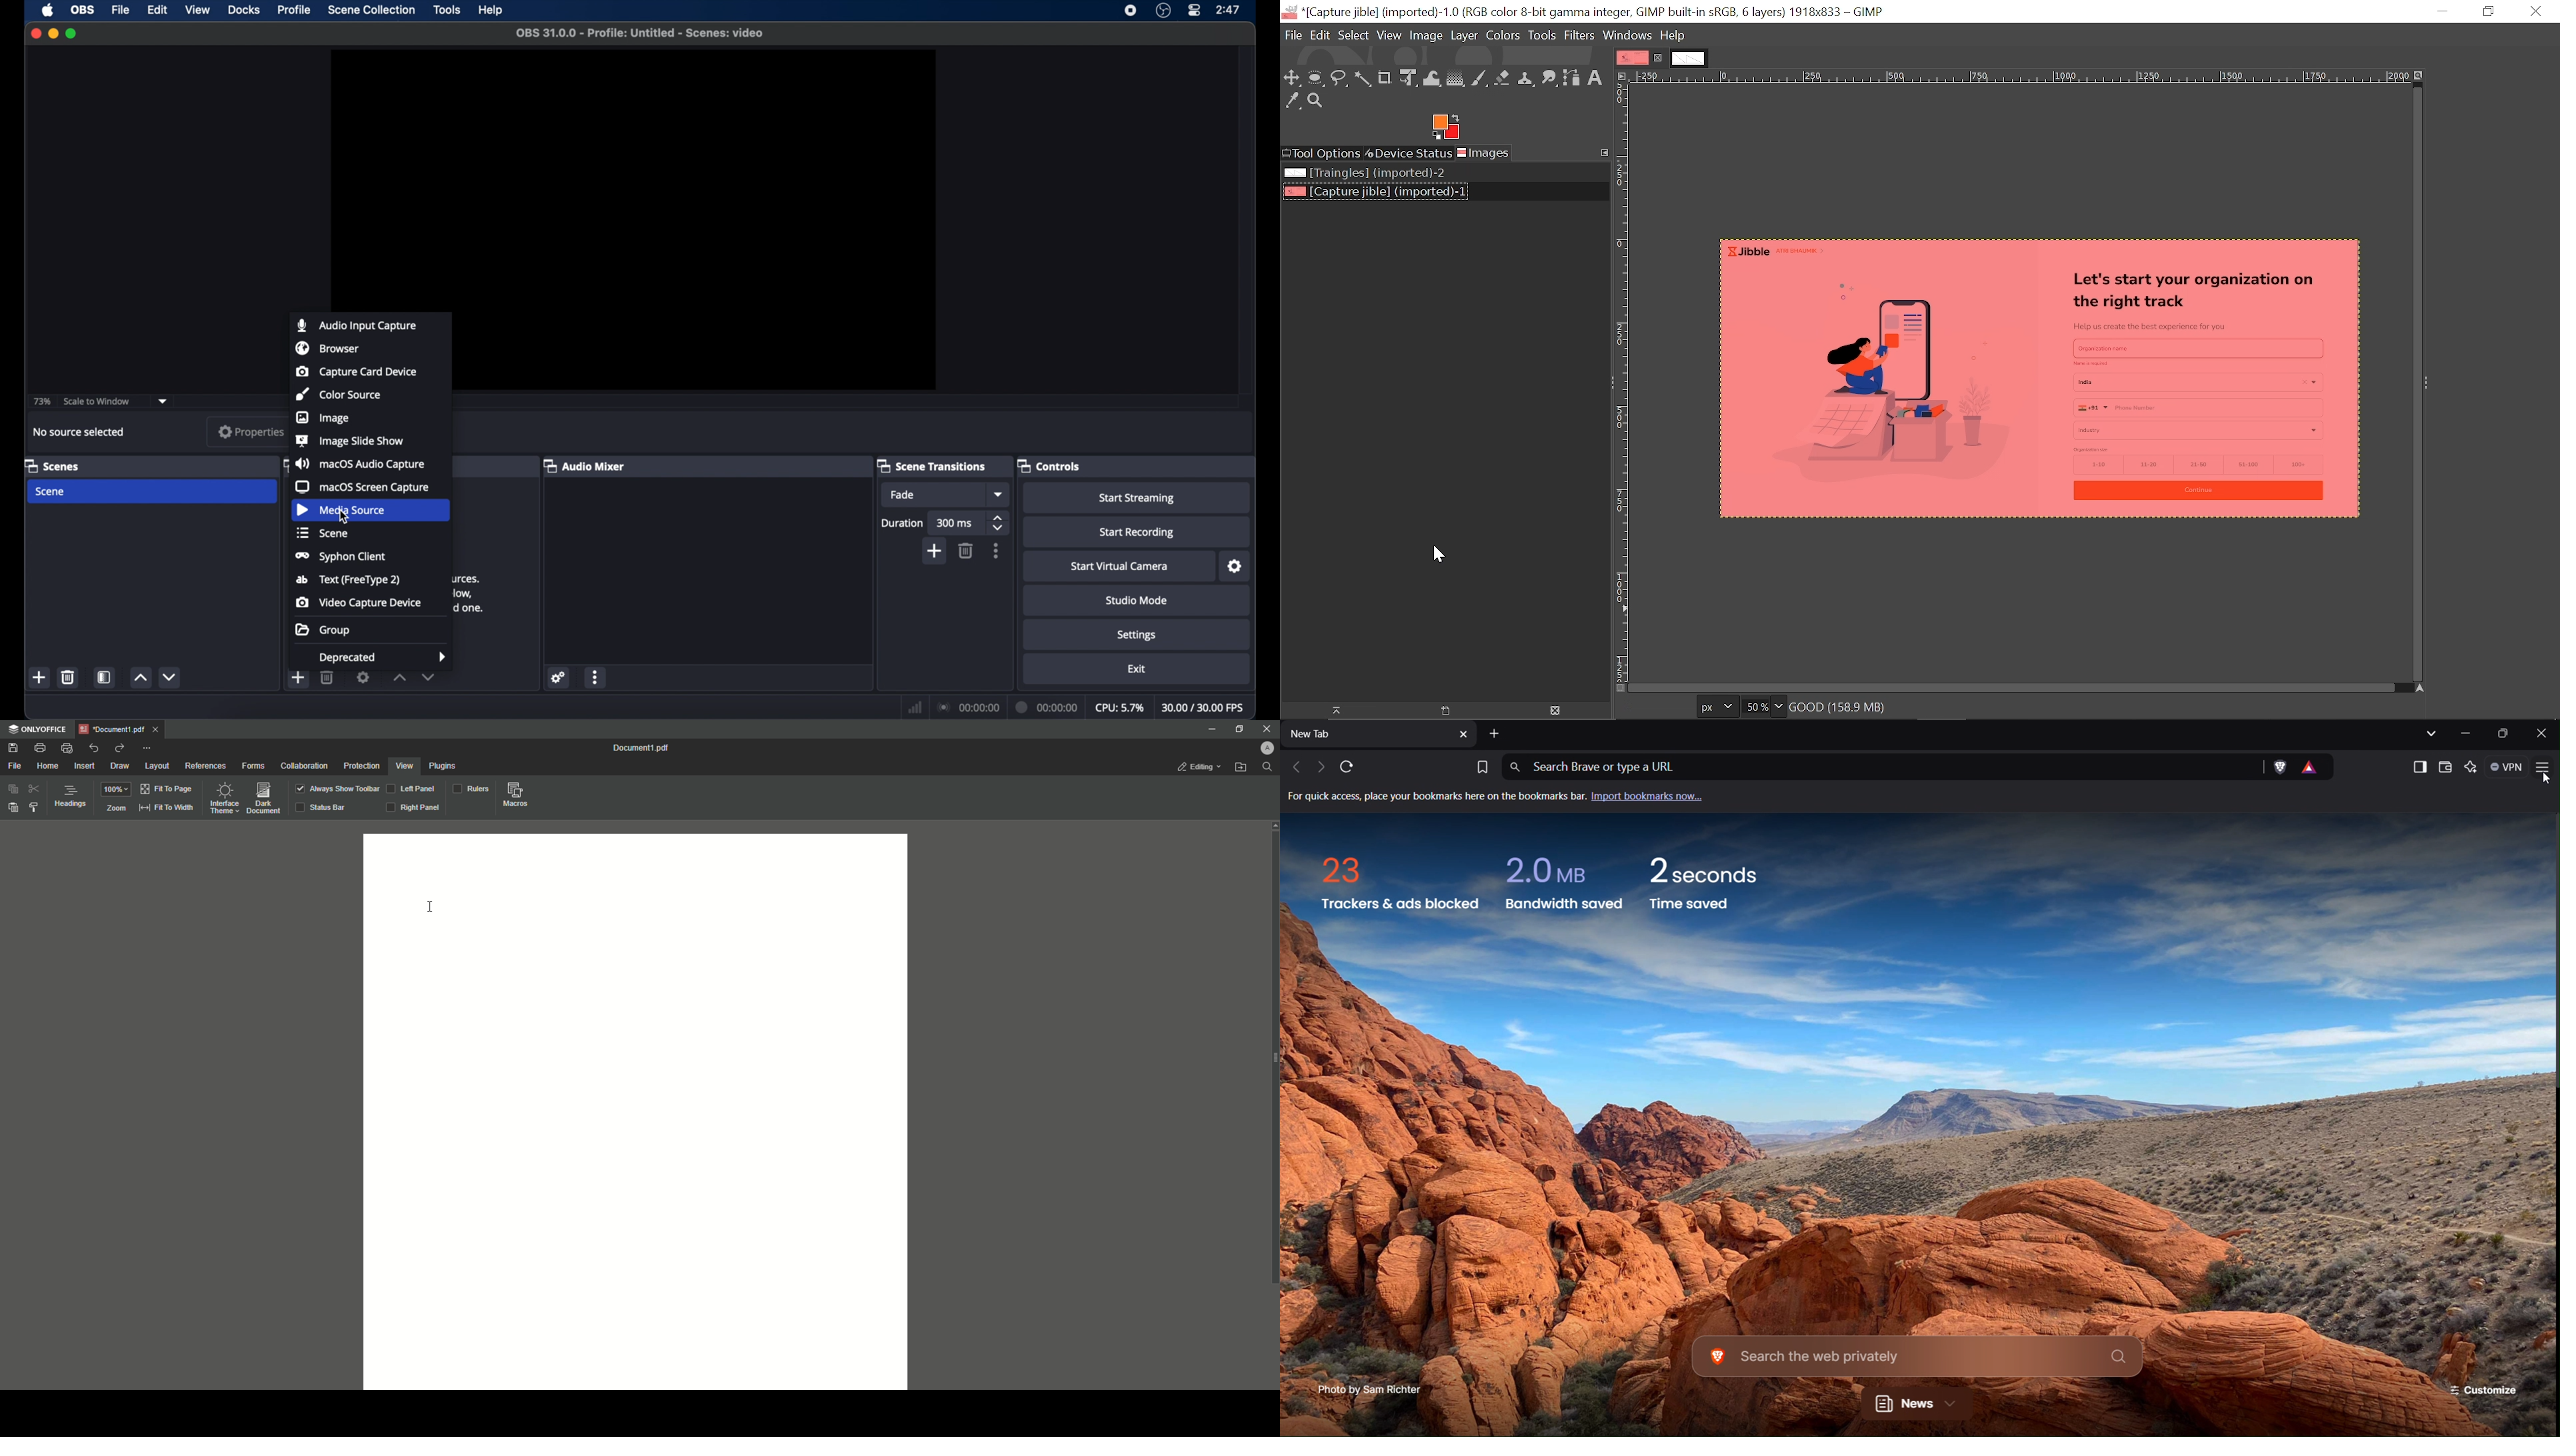  I want to click on screen recorder icon, so click(1131, 11).